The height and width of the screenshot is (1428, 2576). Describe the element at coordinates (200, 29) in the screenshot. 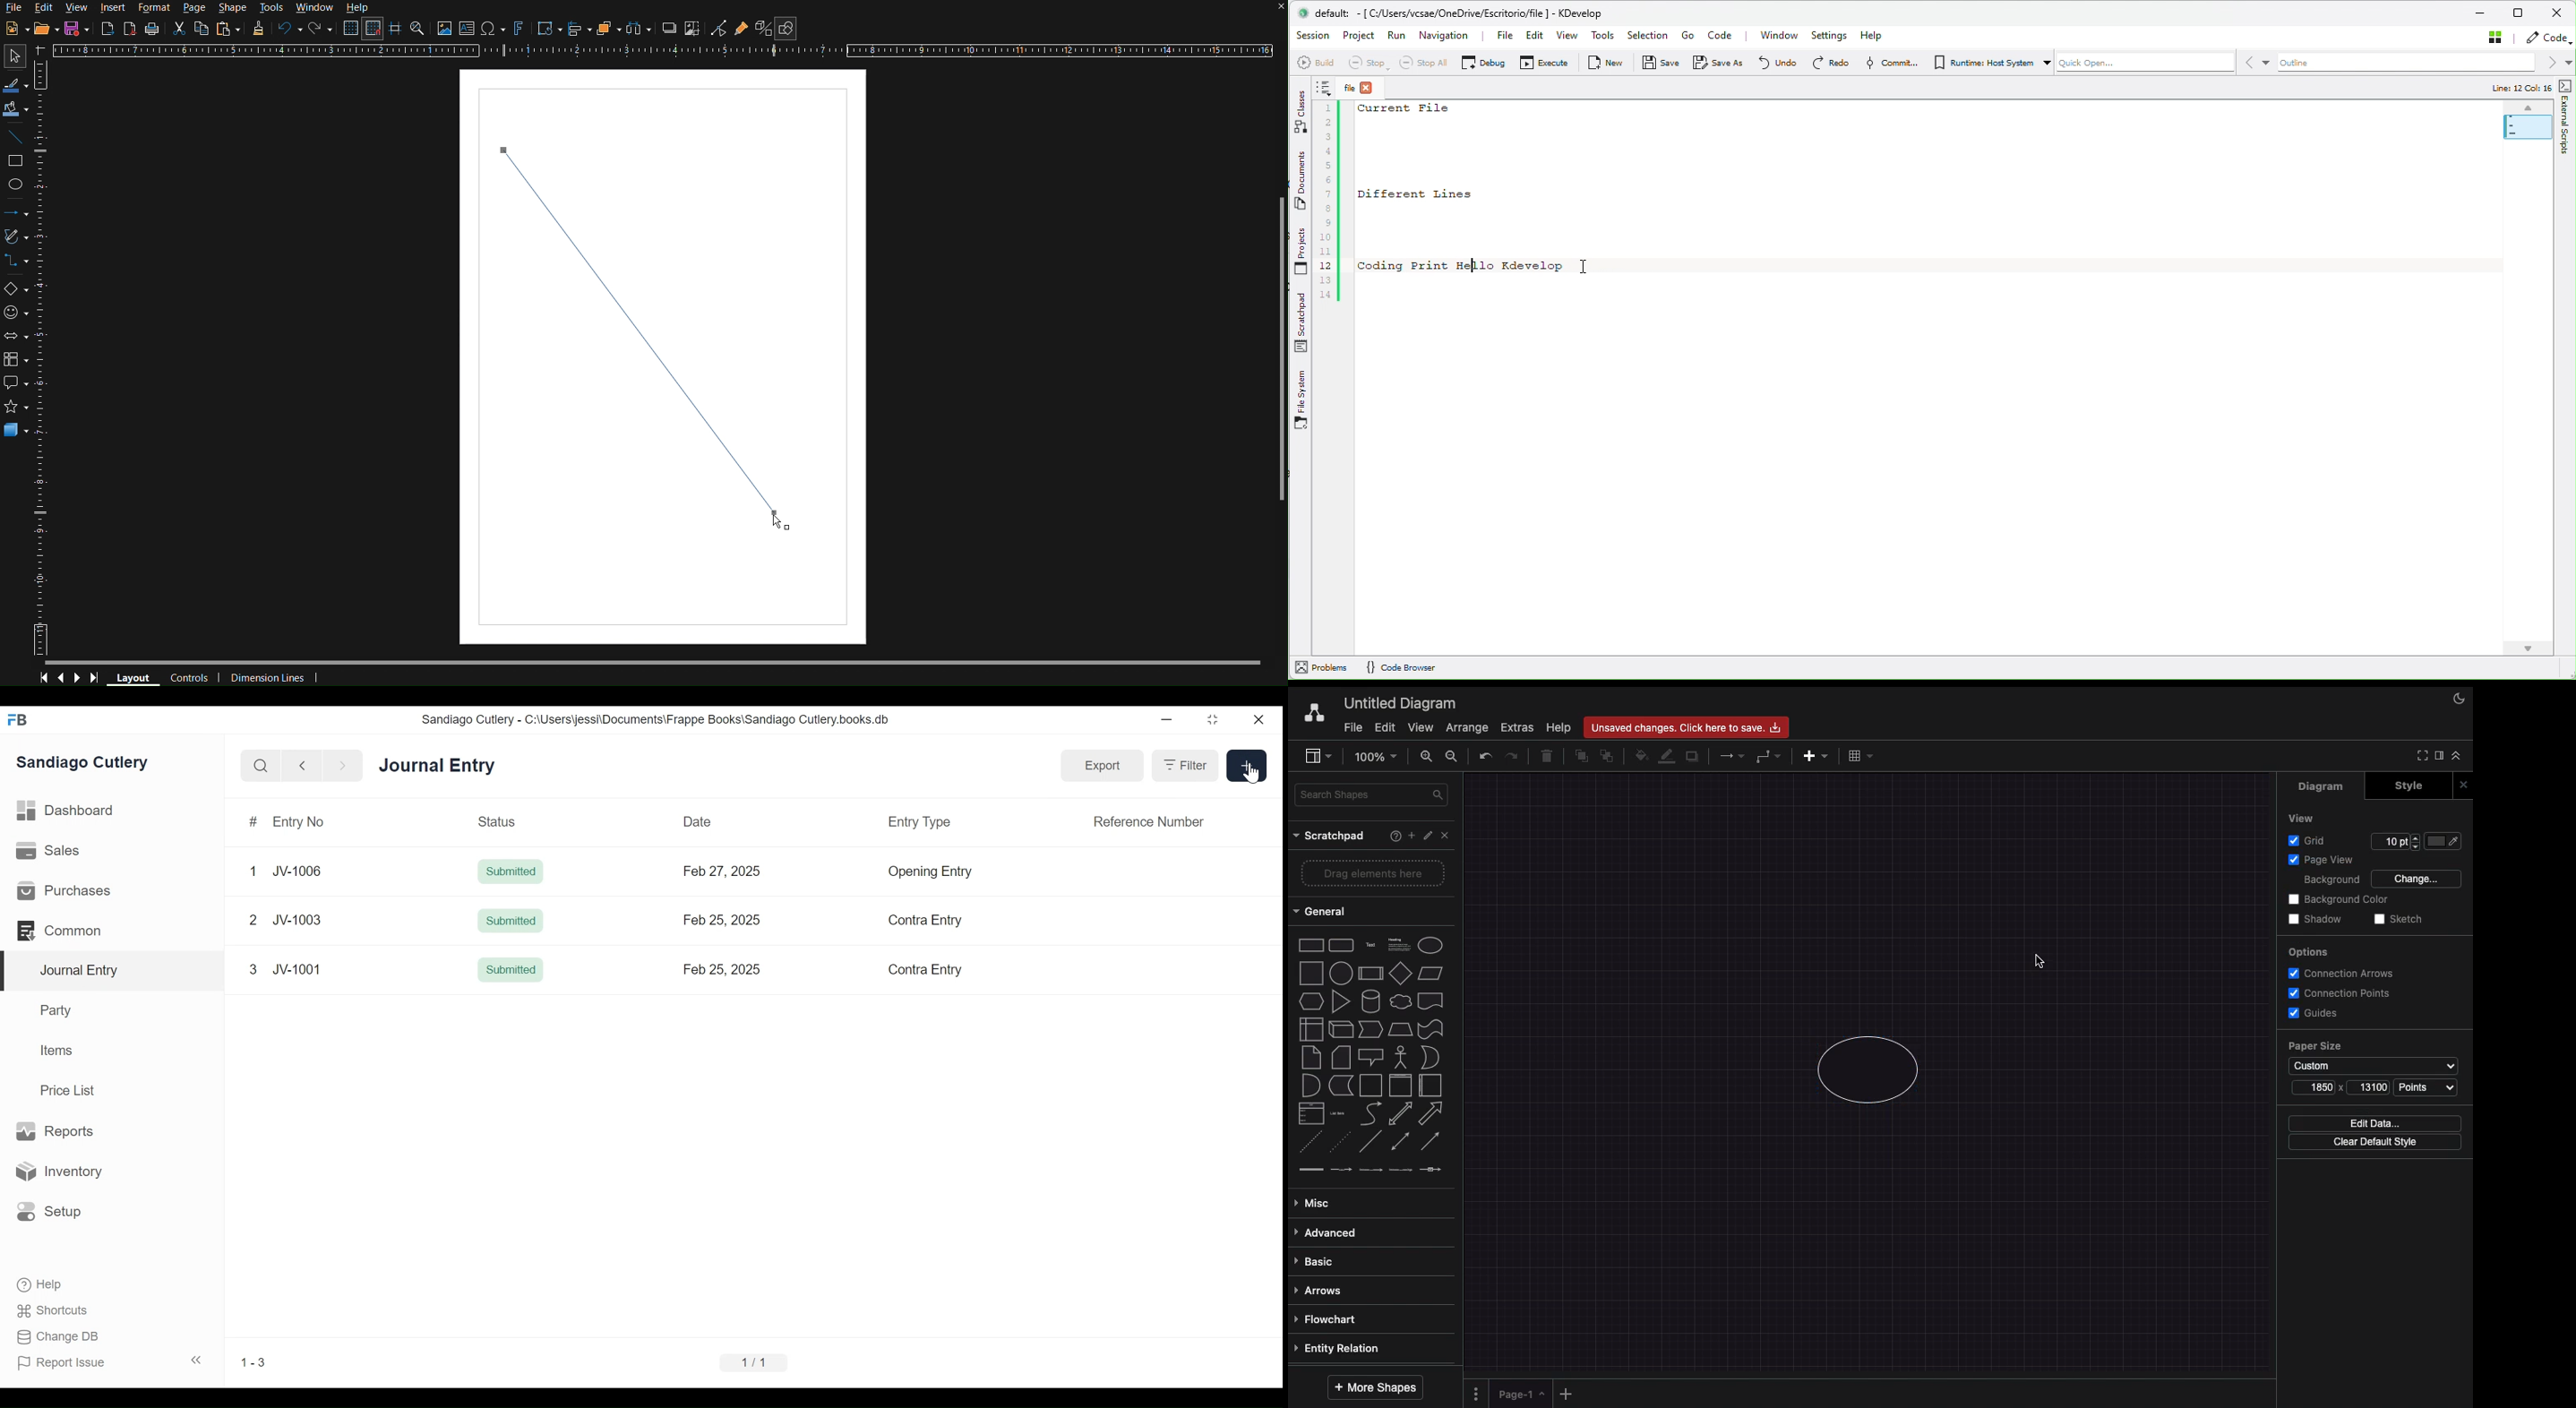

I see `Copy` at that location.